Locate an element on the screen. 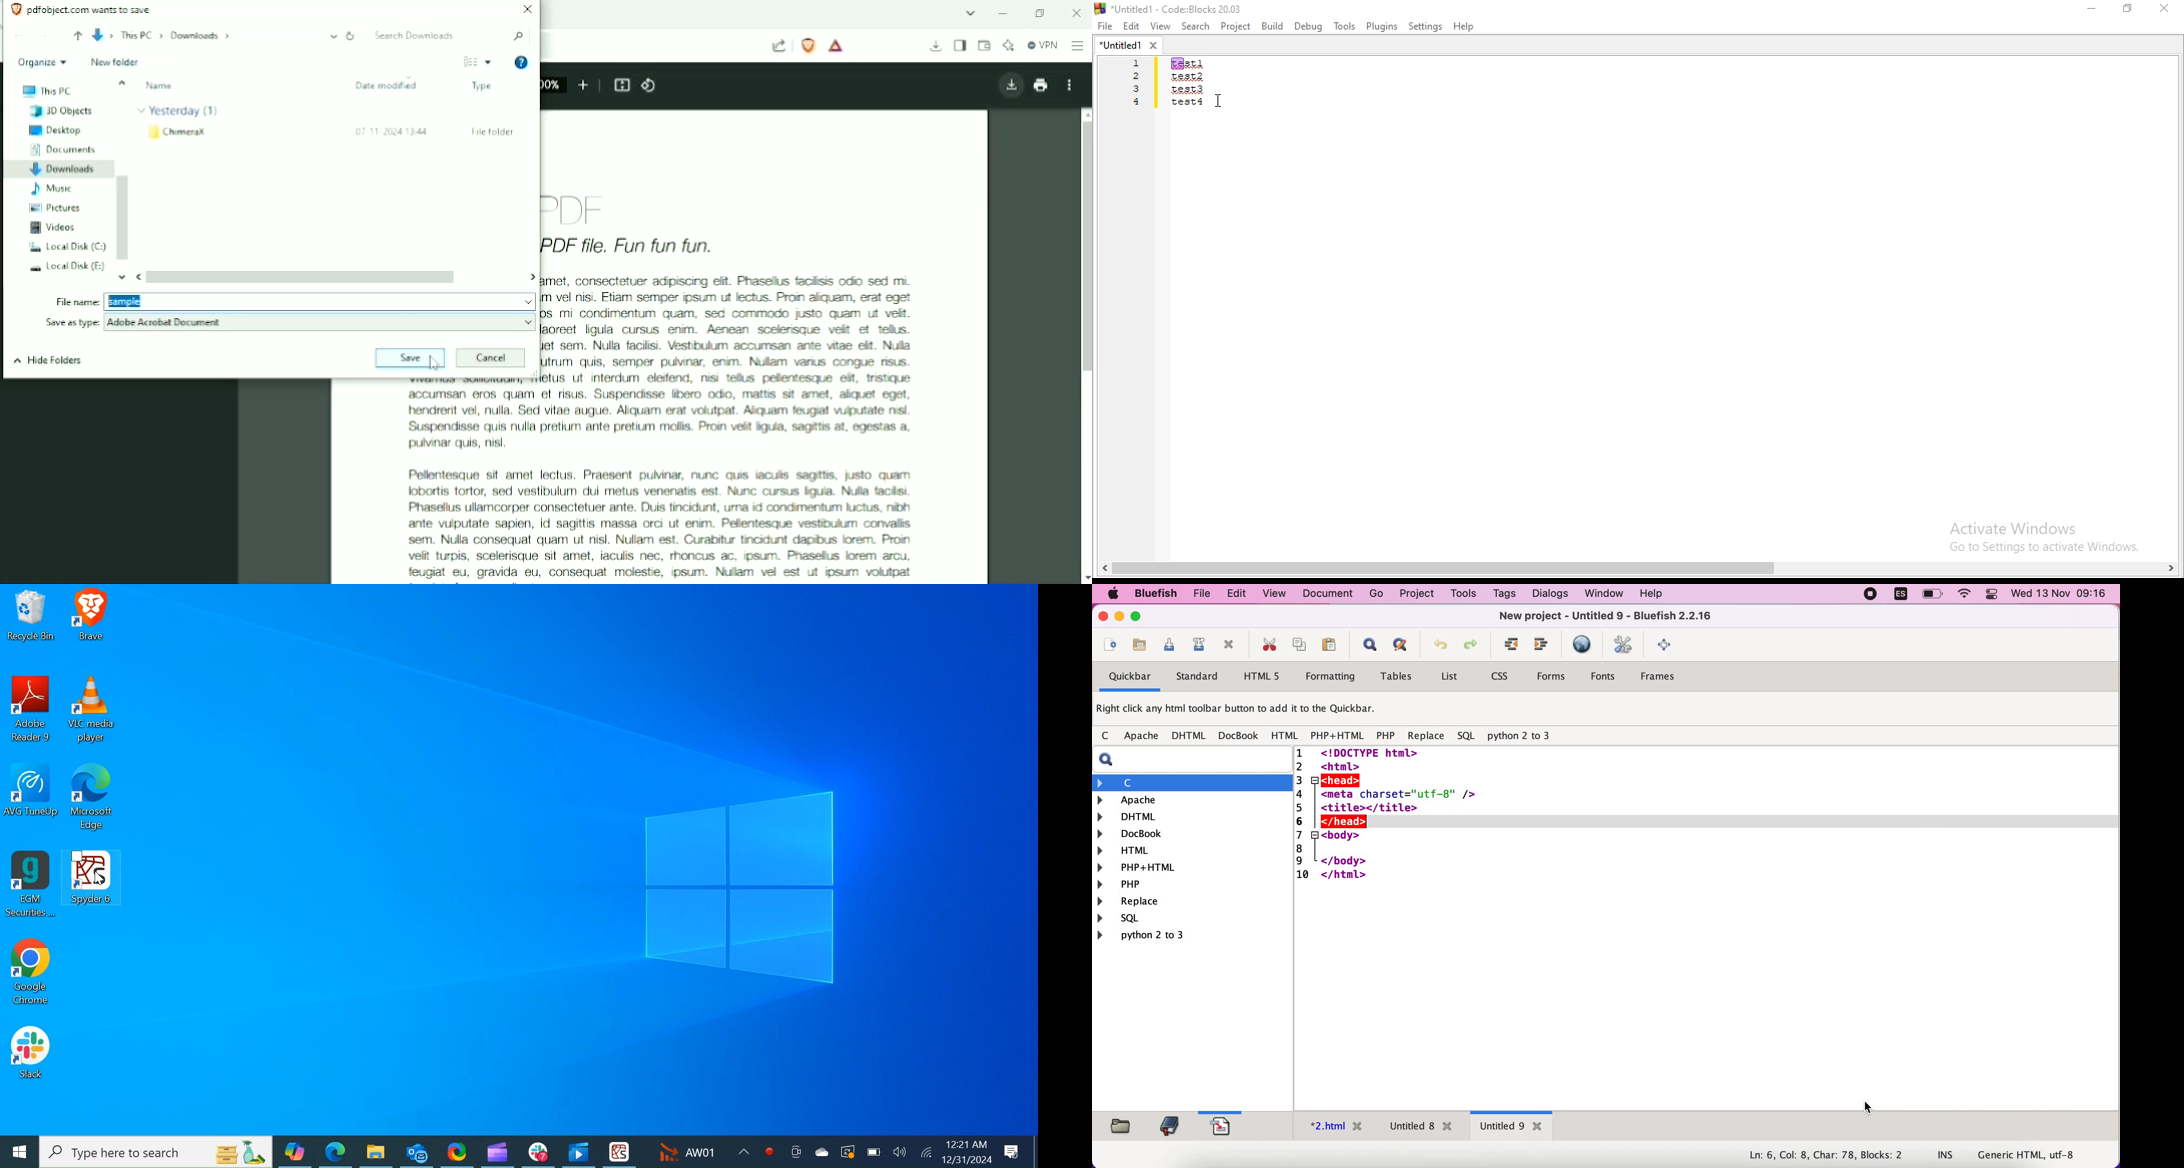  Change your view is located at coordinates (470, 62).